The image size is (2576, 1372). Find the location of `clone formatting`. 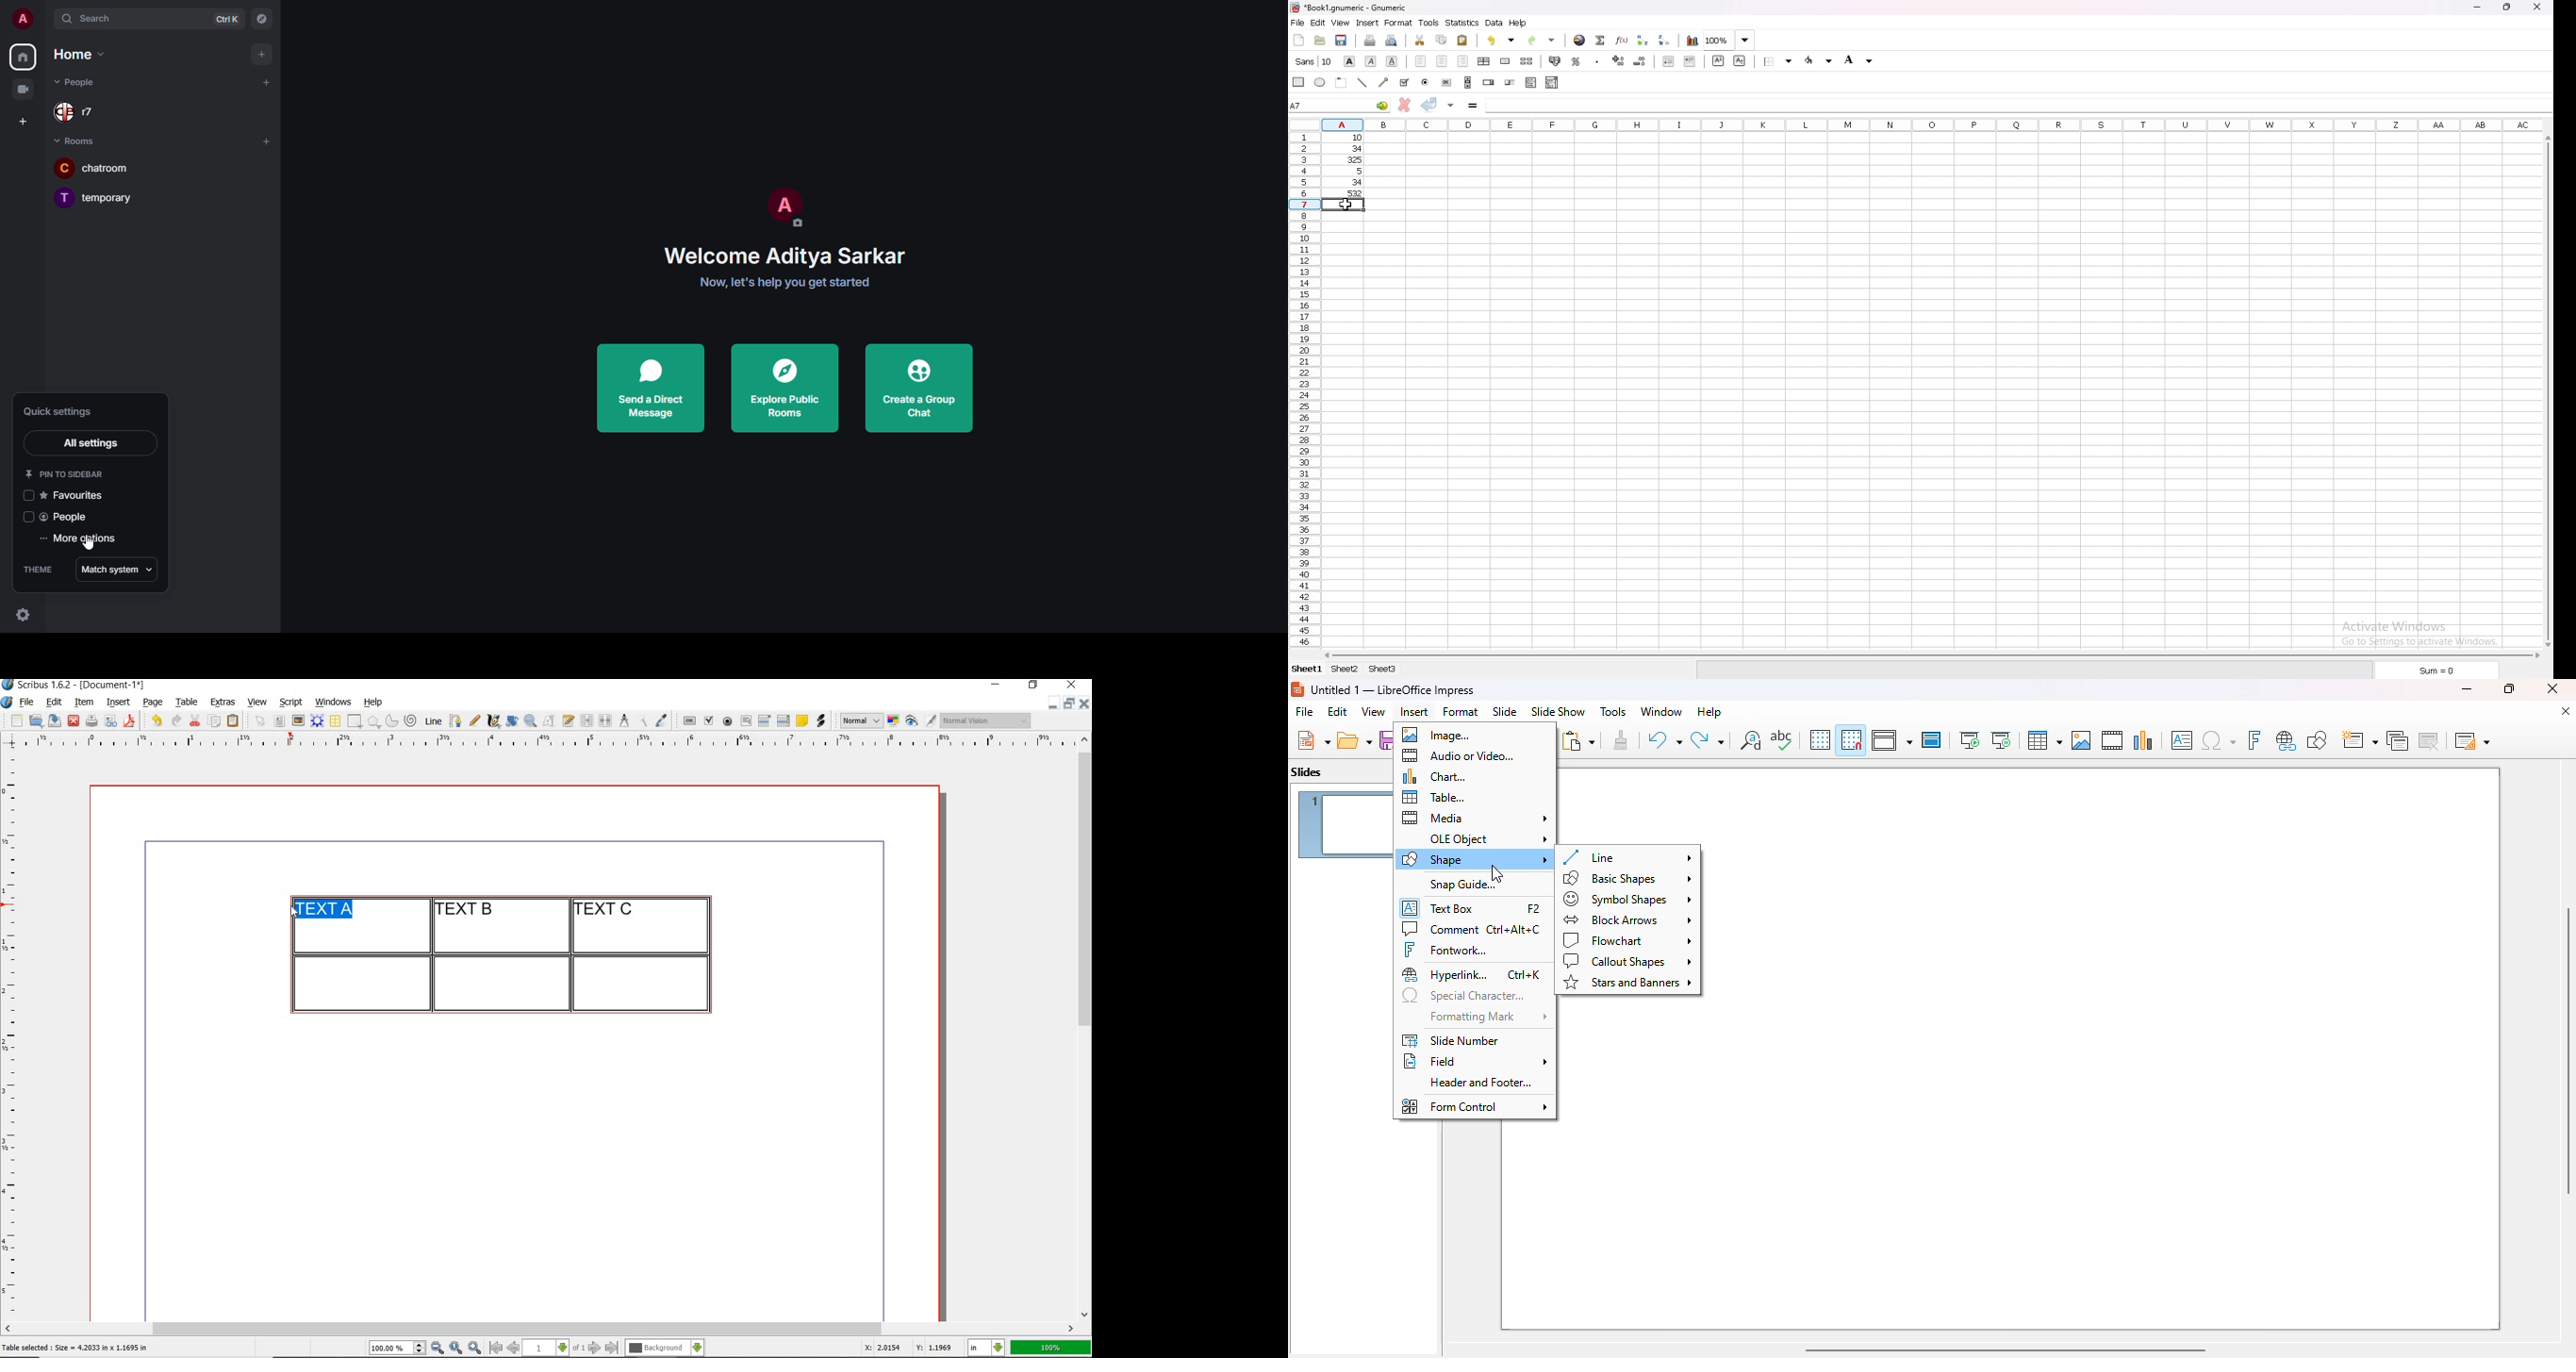

clone formatting is located at coordinates (1622, 740).